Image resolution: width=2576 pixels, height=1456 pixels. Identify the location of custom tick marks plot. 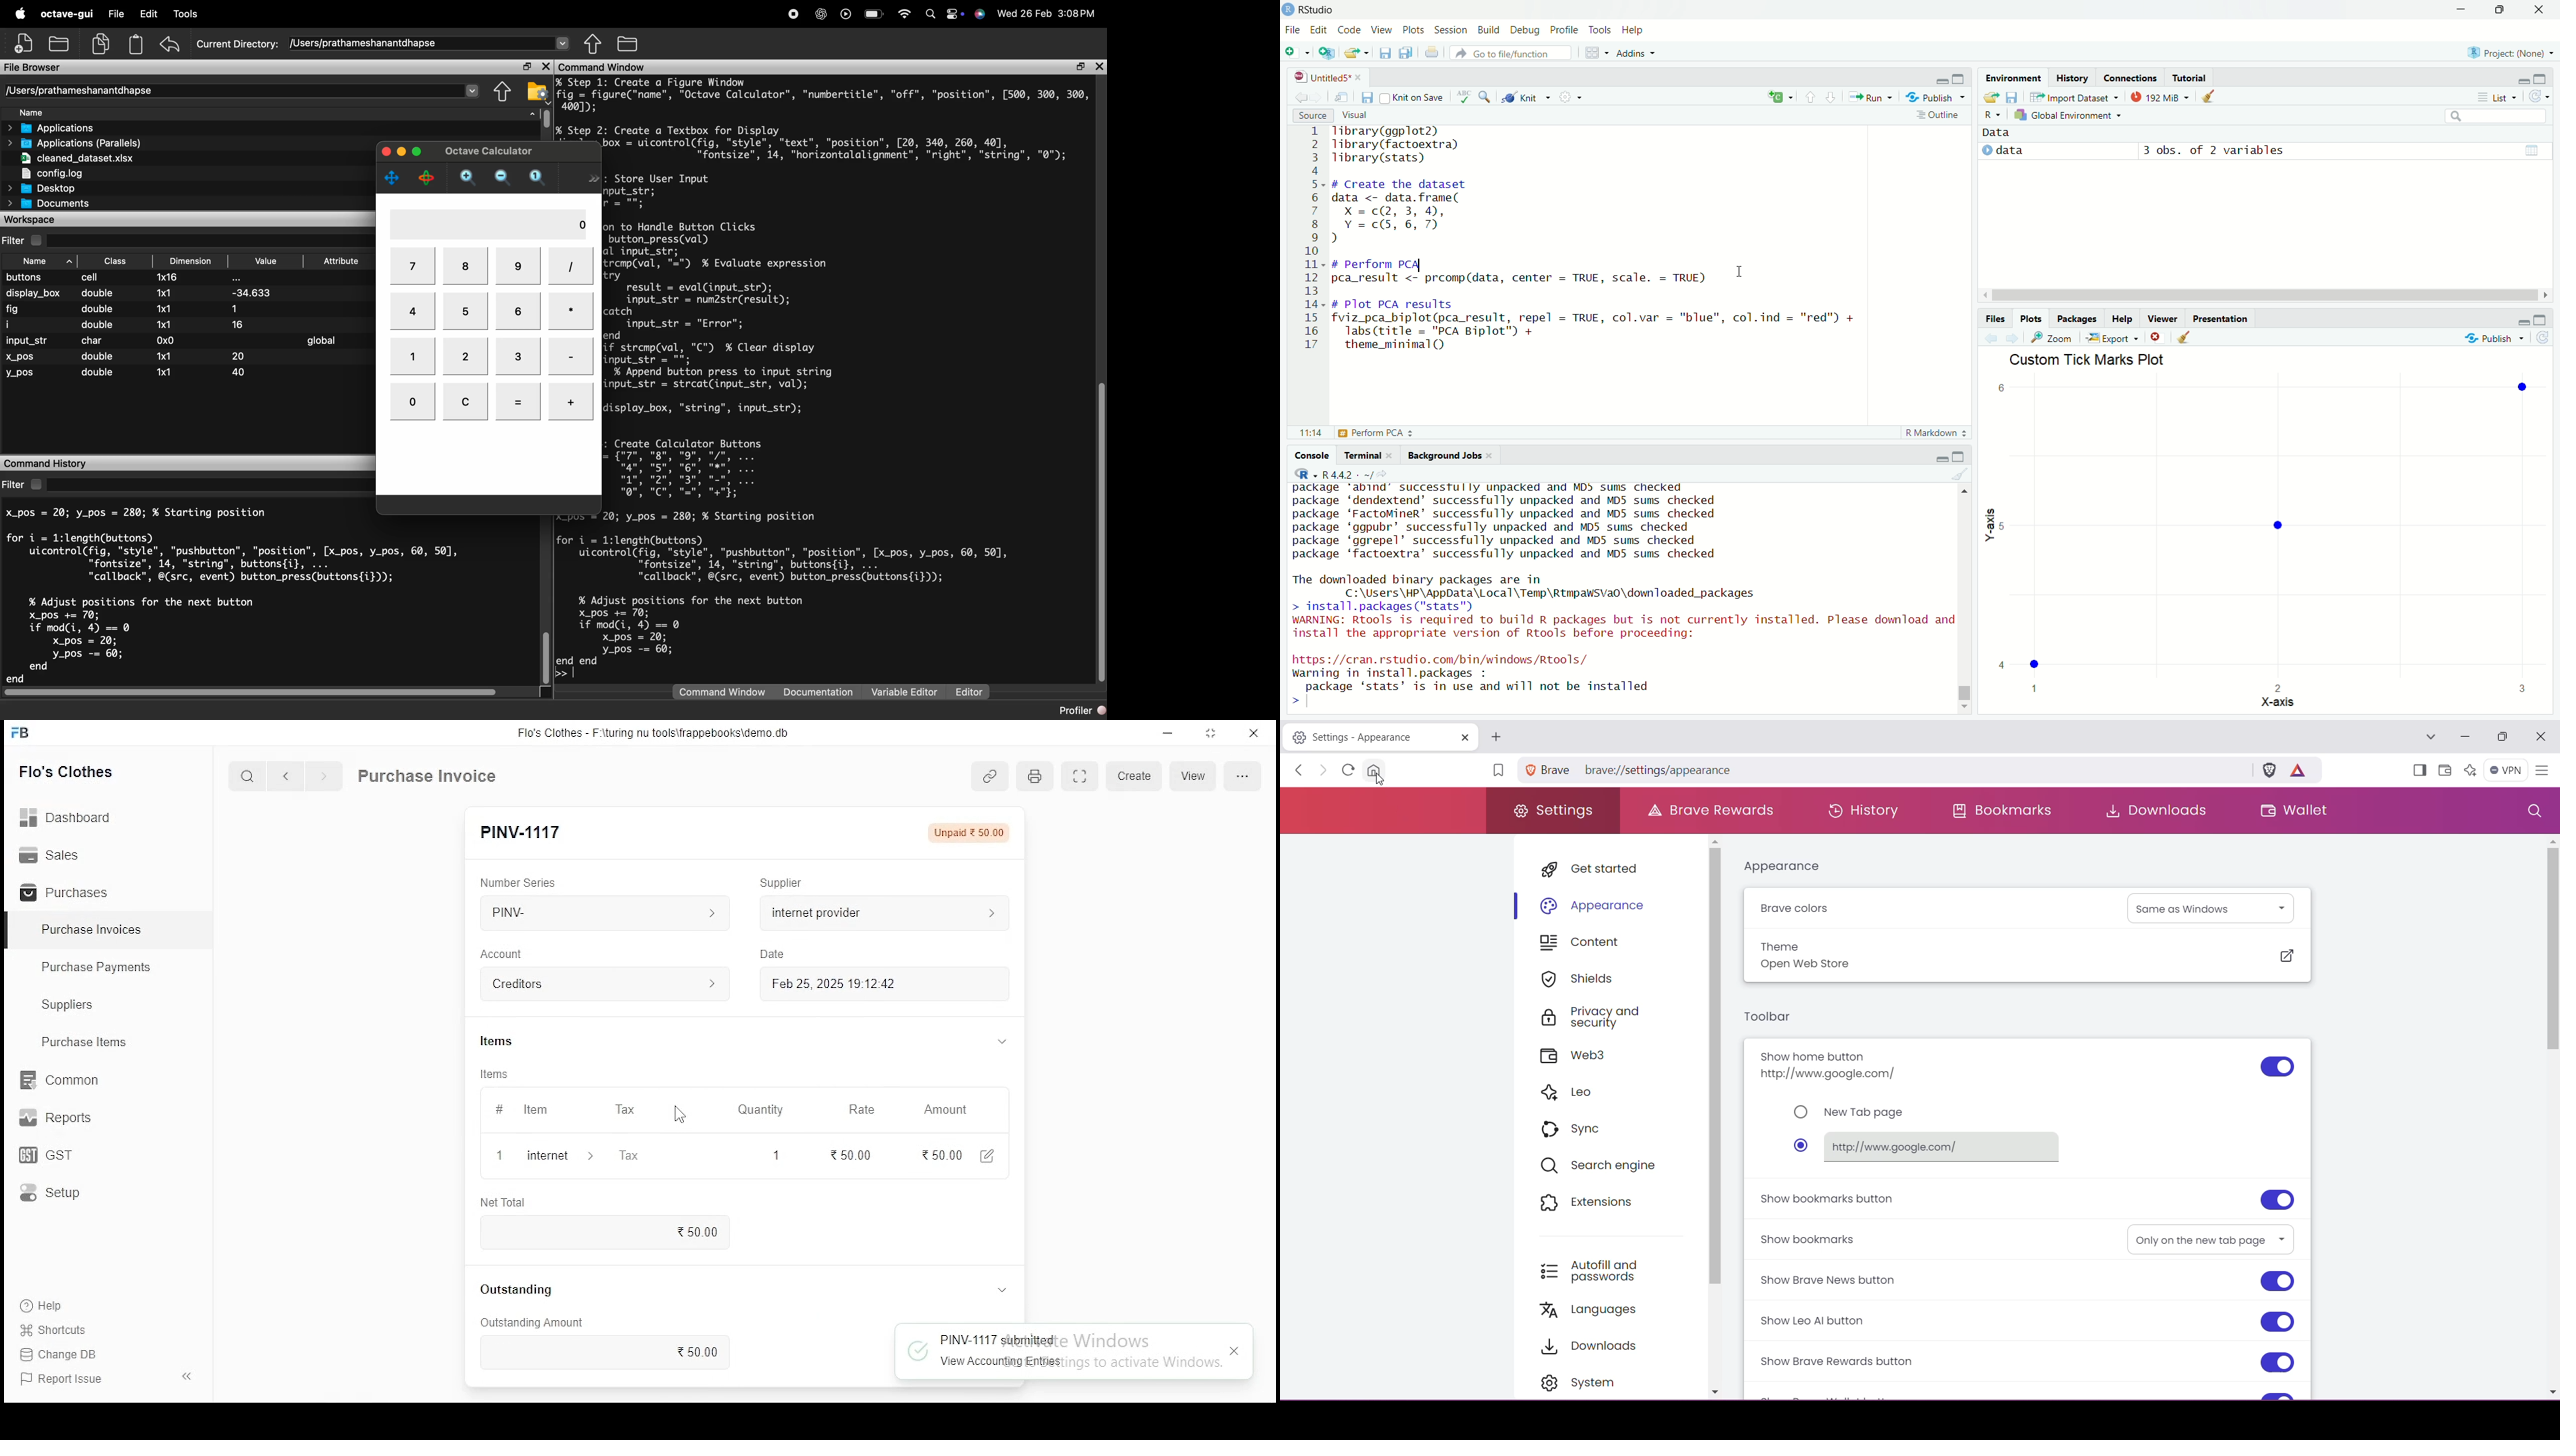
(2269, 534).